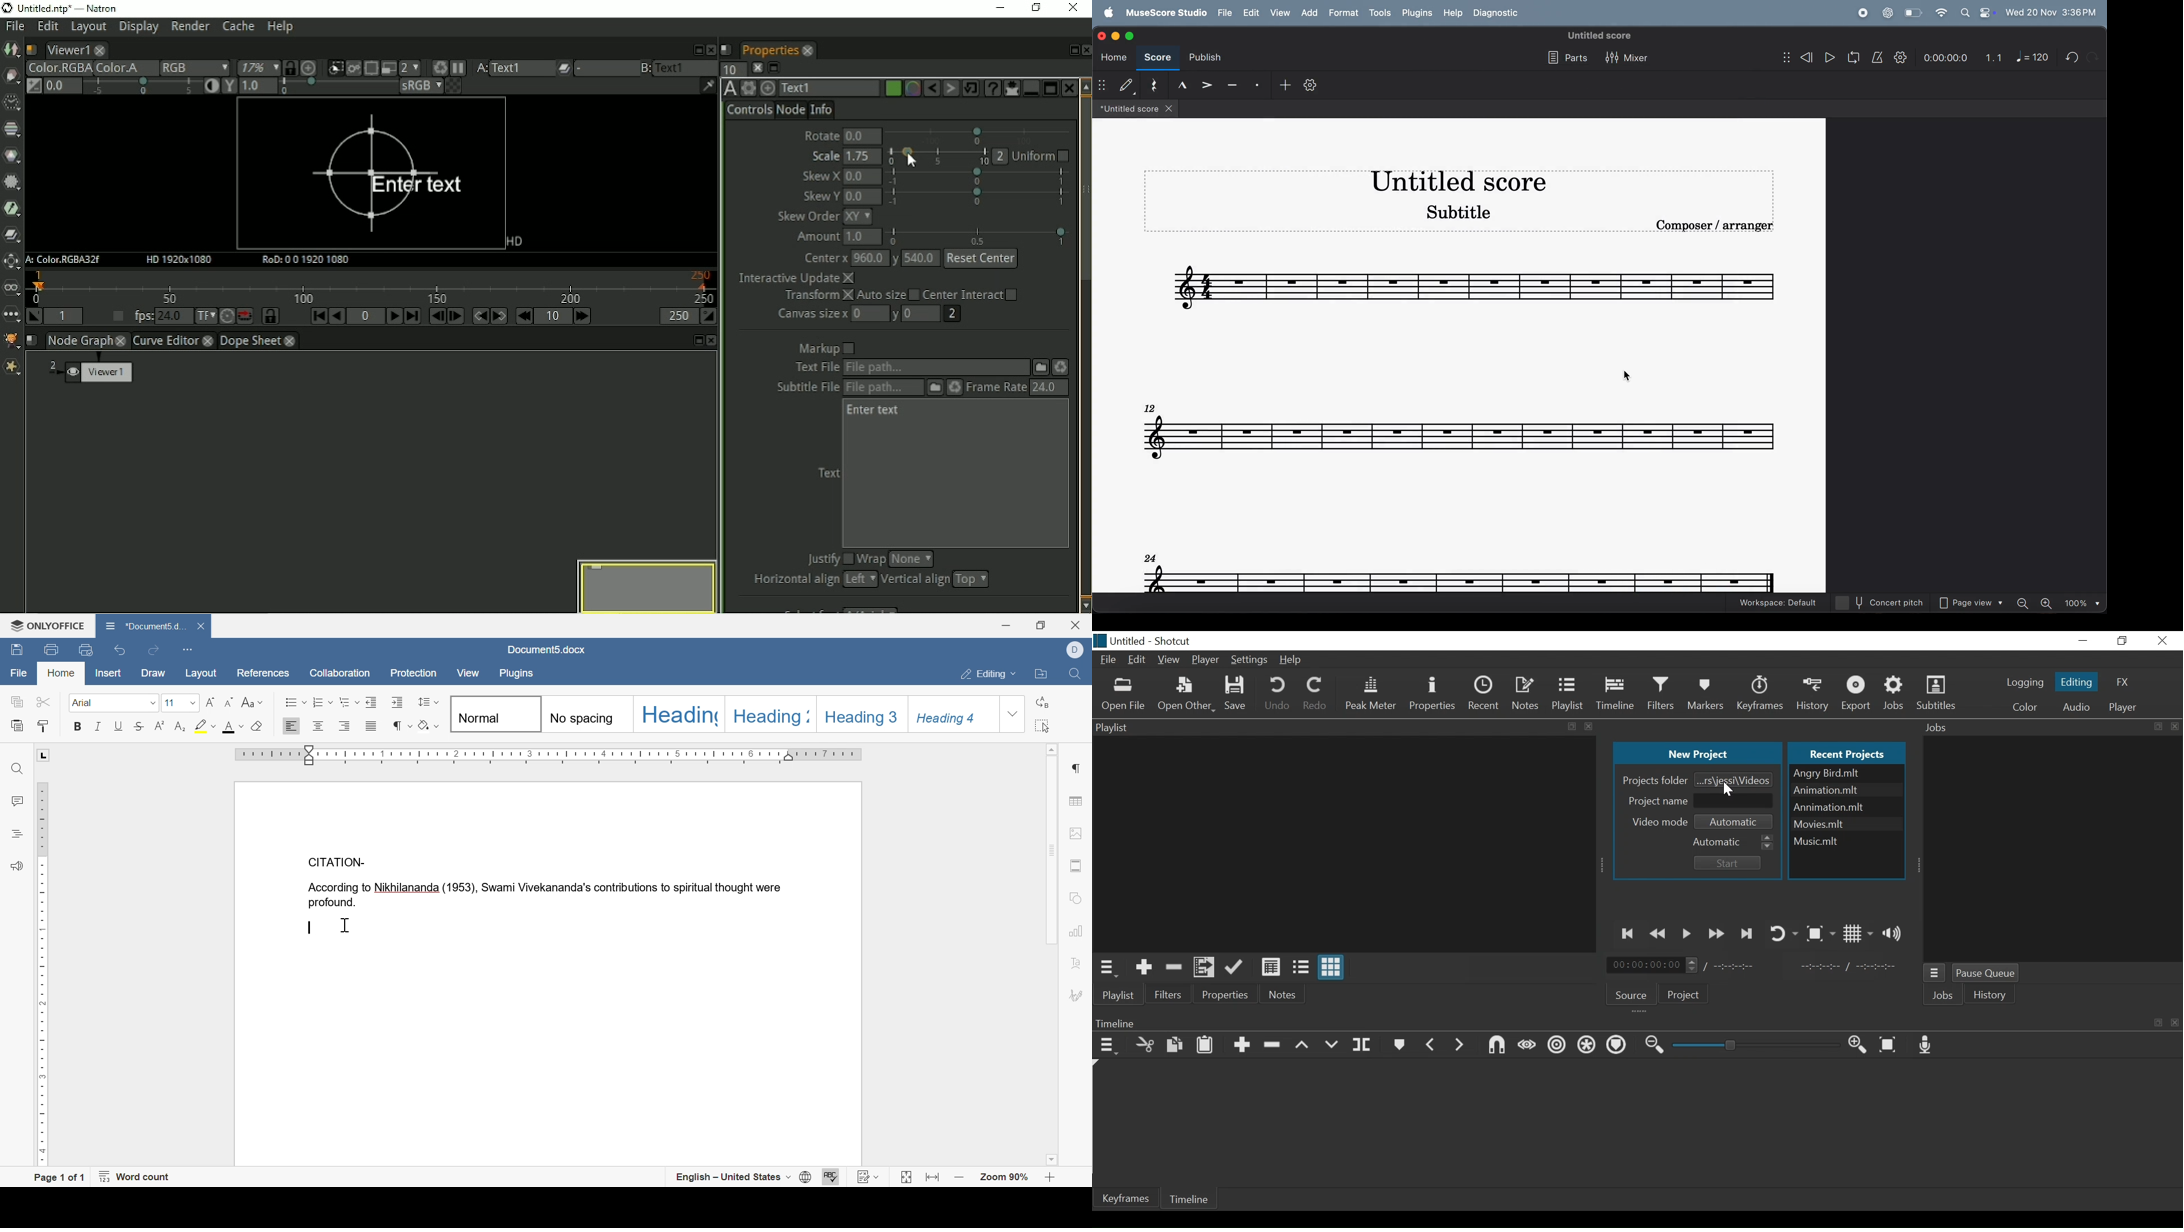 This screenshot has width=2184, height=1232. I want to click on Lift, so click(1303, 1046).